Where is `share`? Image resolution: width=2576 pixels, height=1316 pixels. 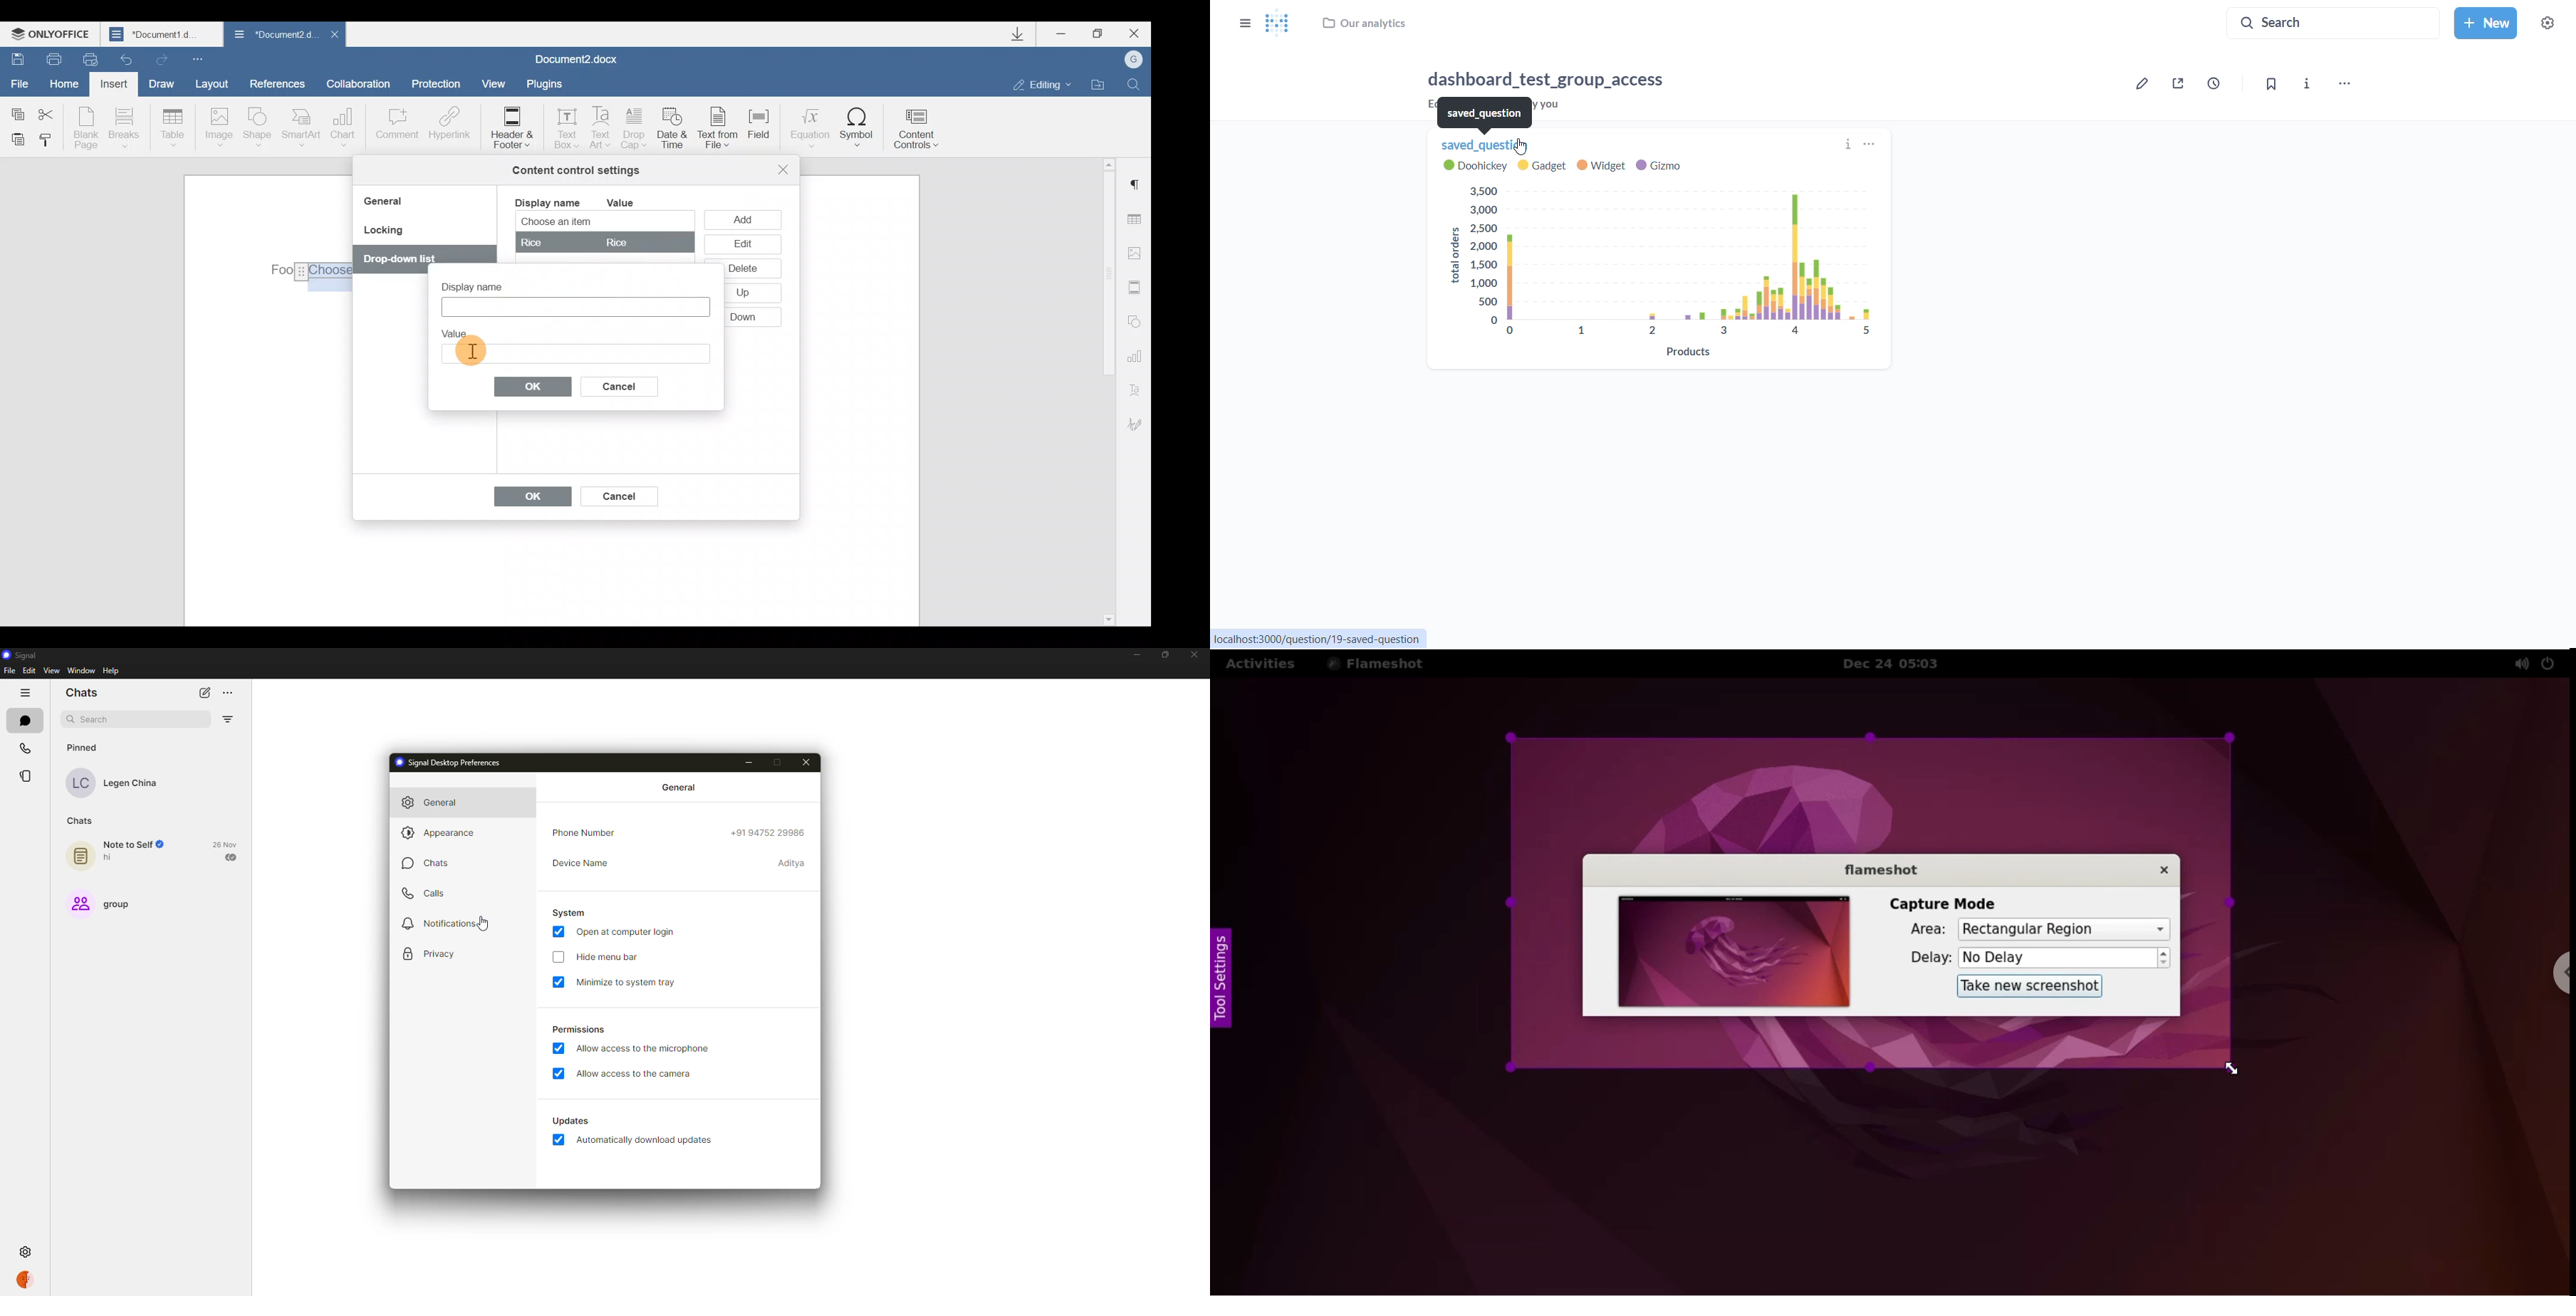
share is located at coordinates (2174, 87).